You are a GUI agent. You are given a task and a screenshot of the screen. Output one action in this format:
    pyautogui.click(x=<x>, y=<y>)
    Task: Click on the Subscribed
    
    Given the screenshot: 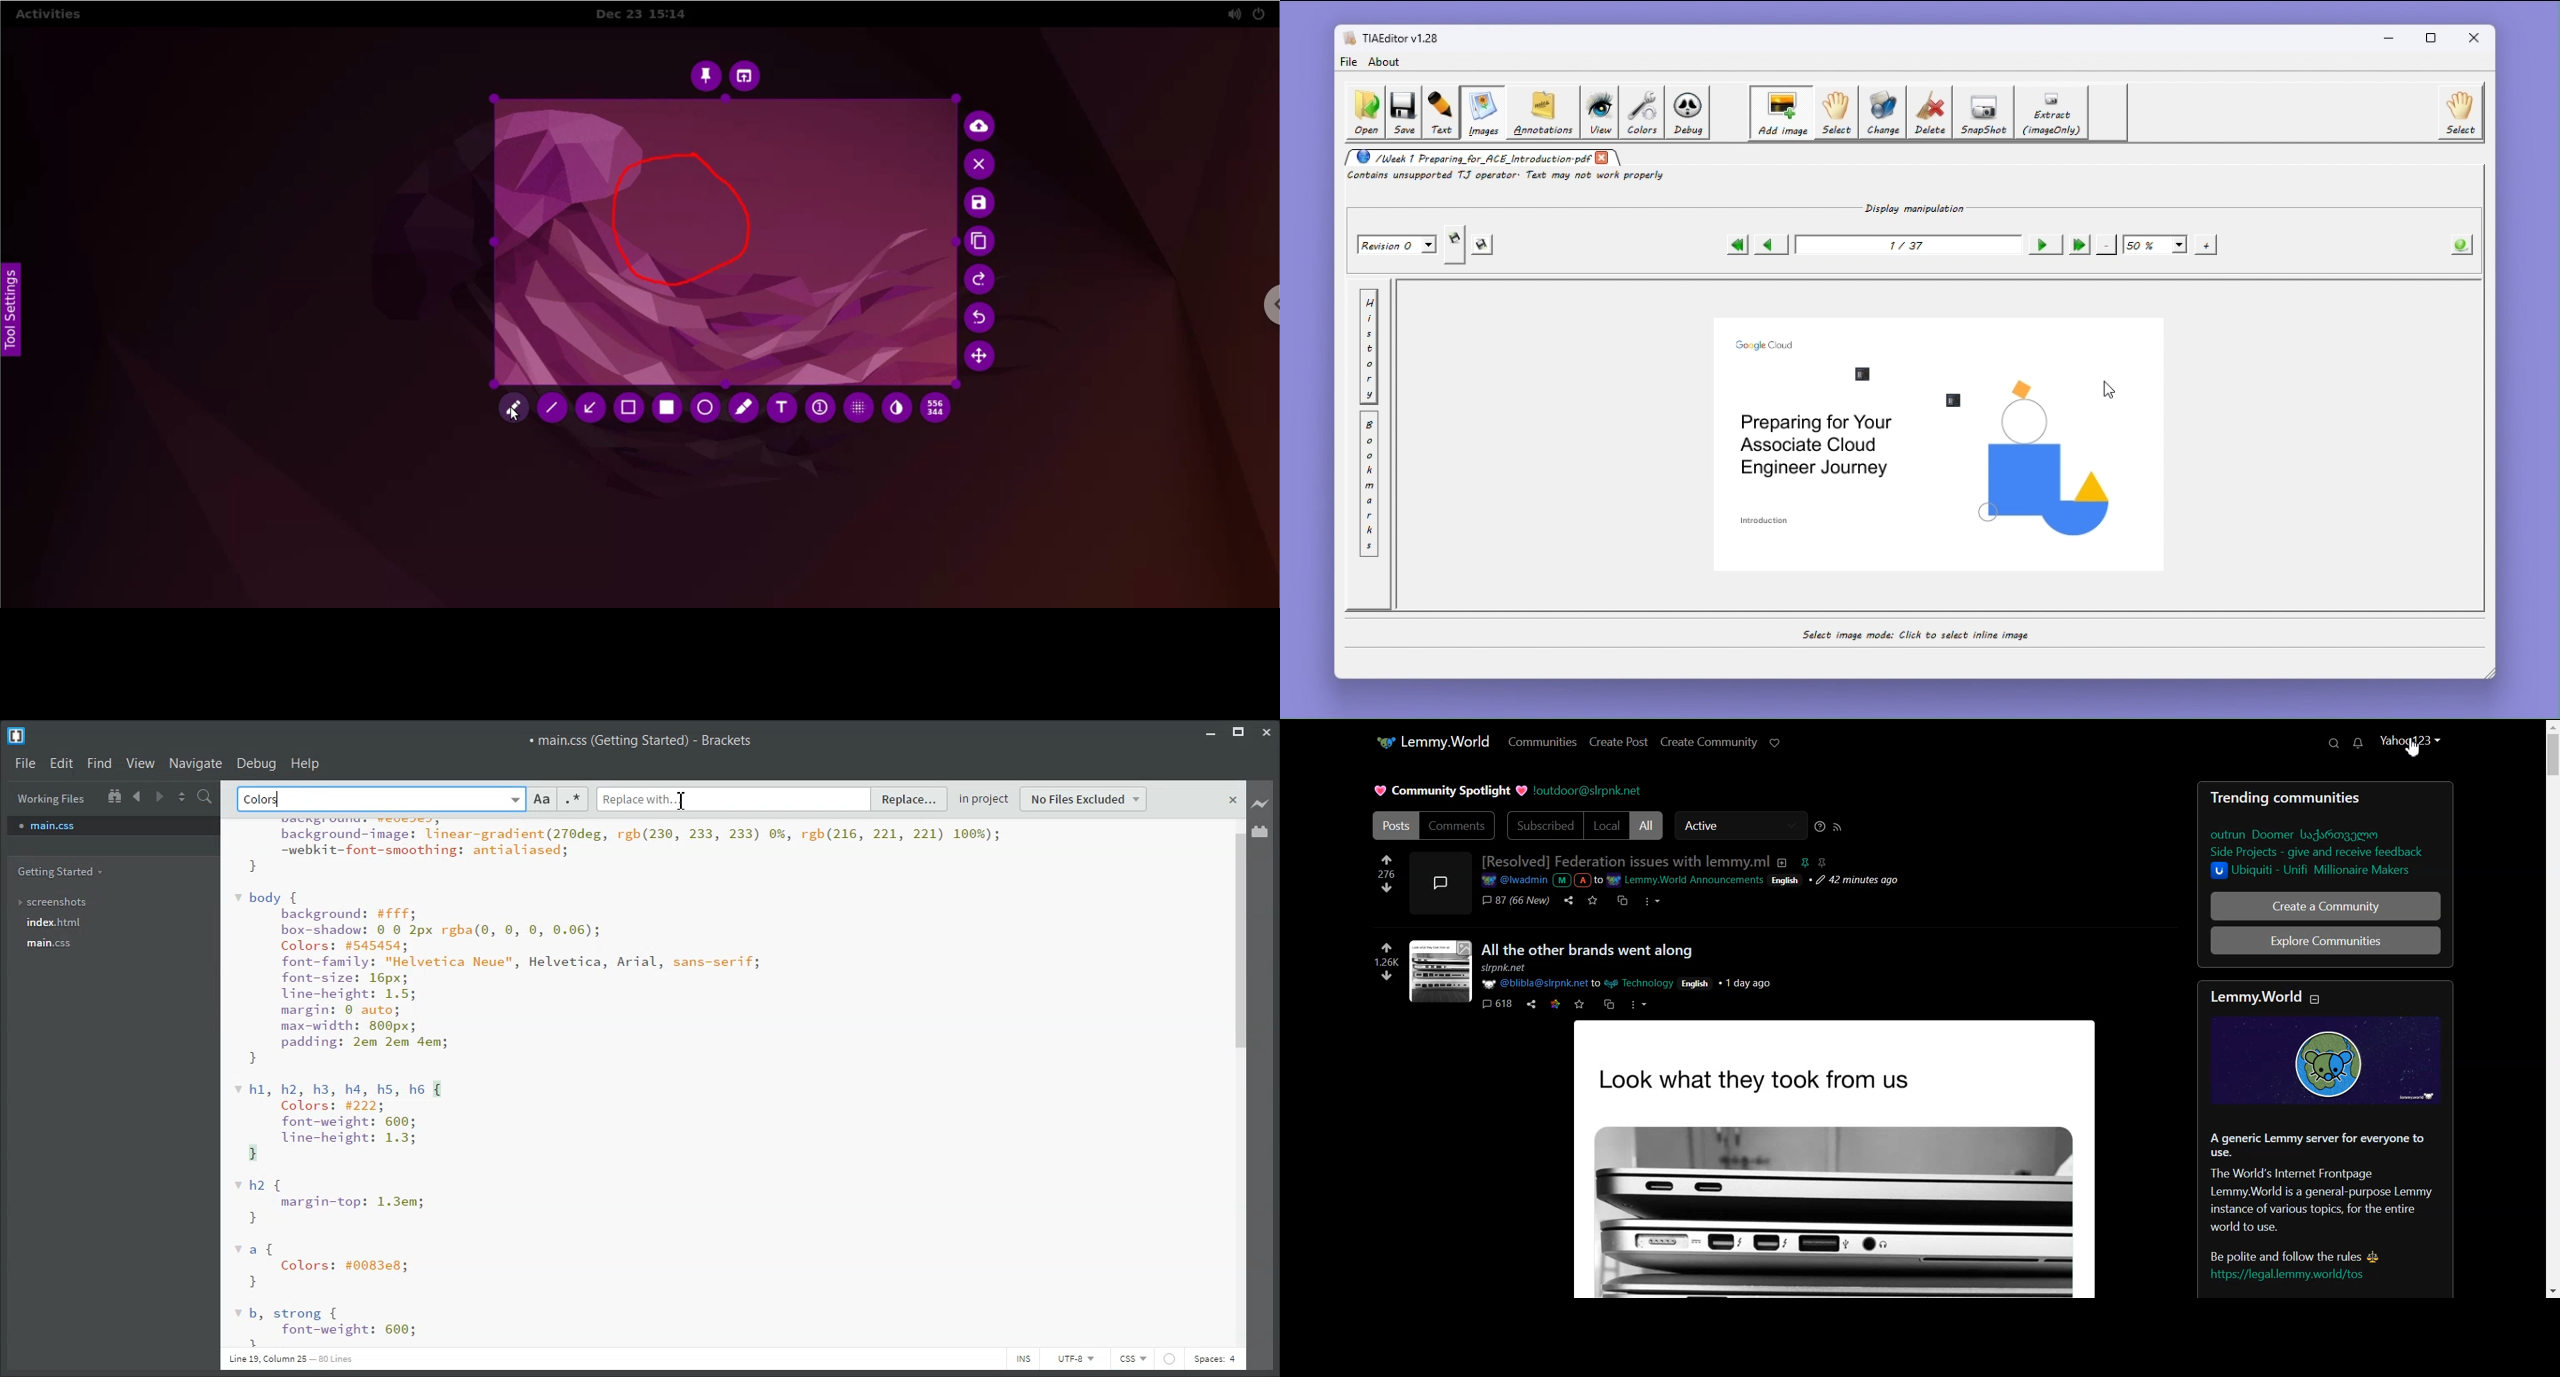 What is the action you would take?
    pyautogui.click(x=1544, y=825)
    